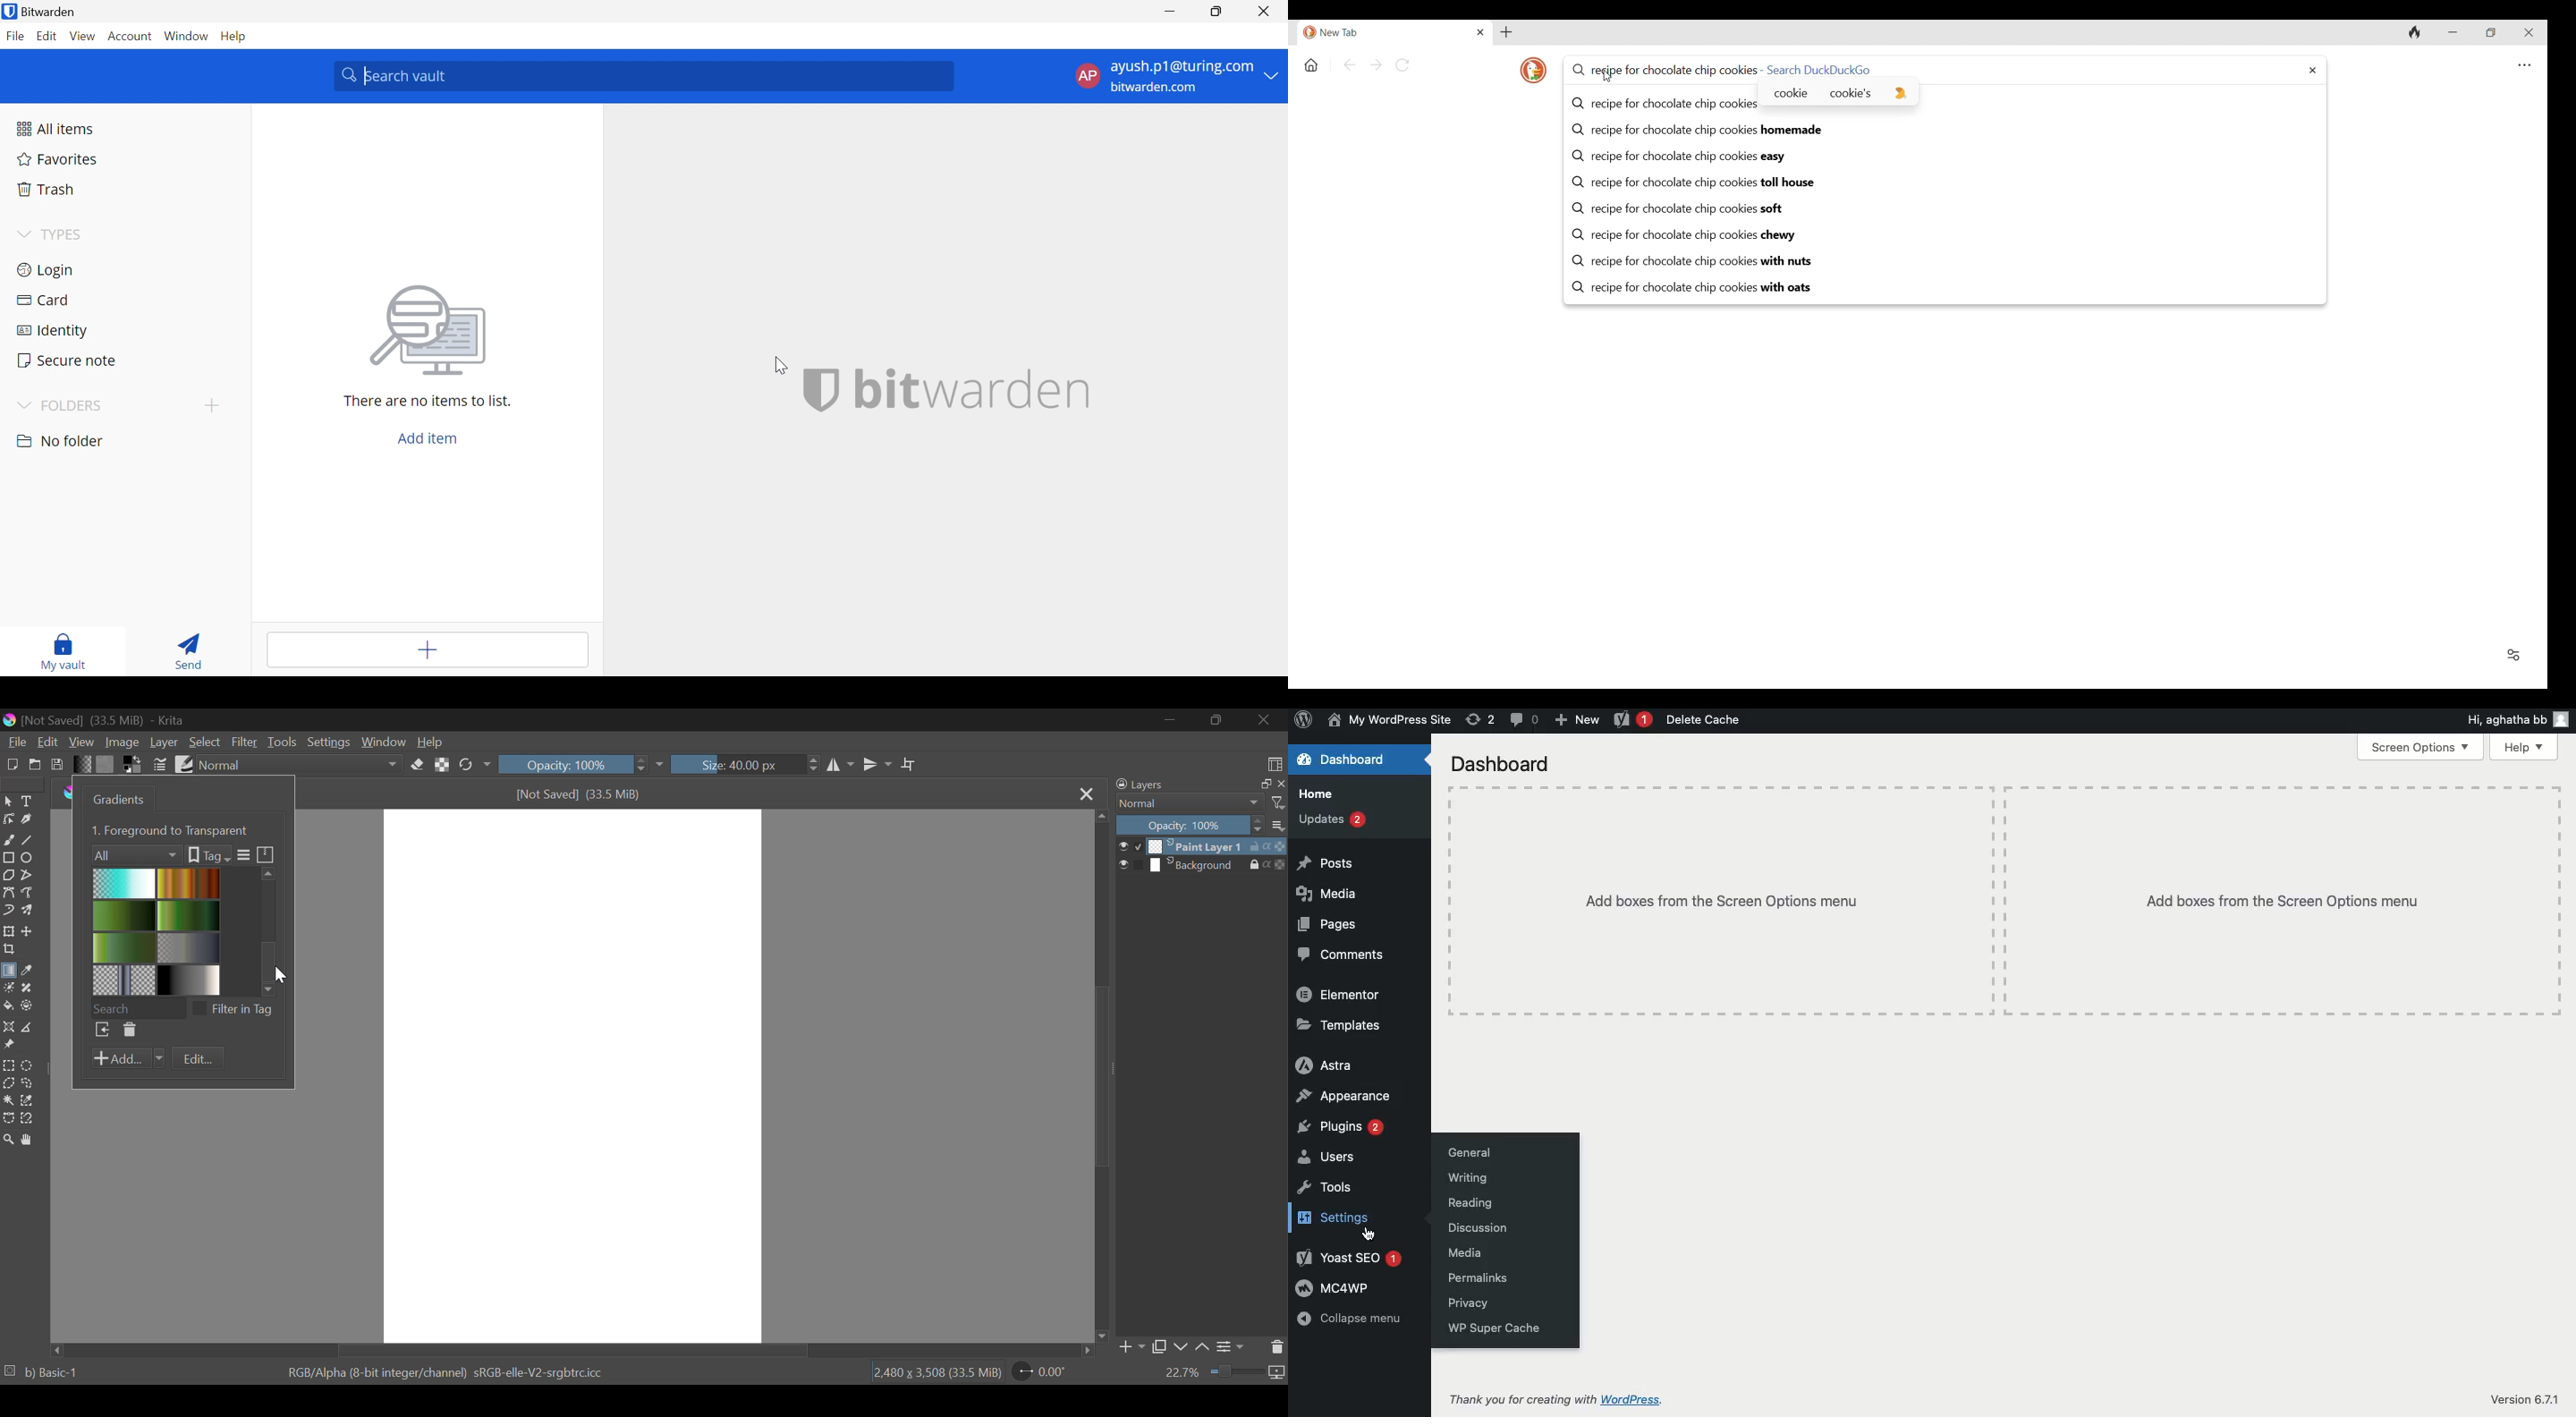 This screenshot has width=2576, height=1428. I want to click on Comments, so click(1342, 954).